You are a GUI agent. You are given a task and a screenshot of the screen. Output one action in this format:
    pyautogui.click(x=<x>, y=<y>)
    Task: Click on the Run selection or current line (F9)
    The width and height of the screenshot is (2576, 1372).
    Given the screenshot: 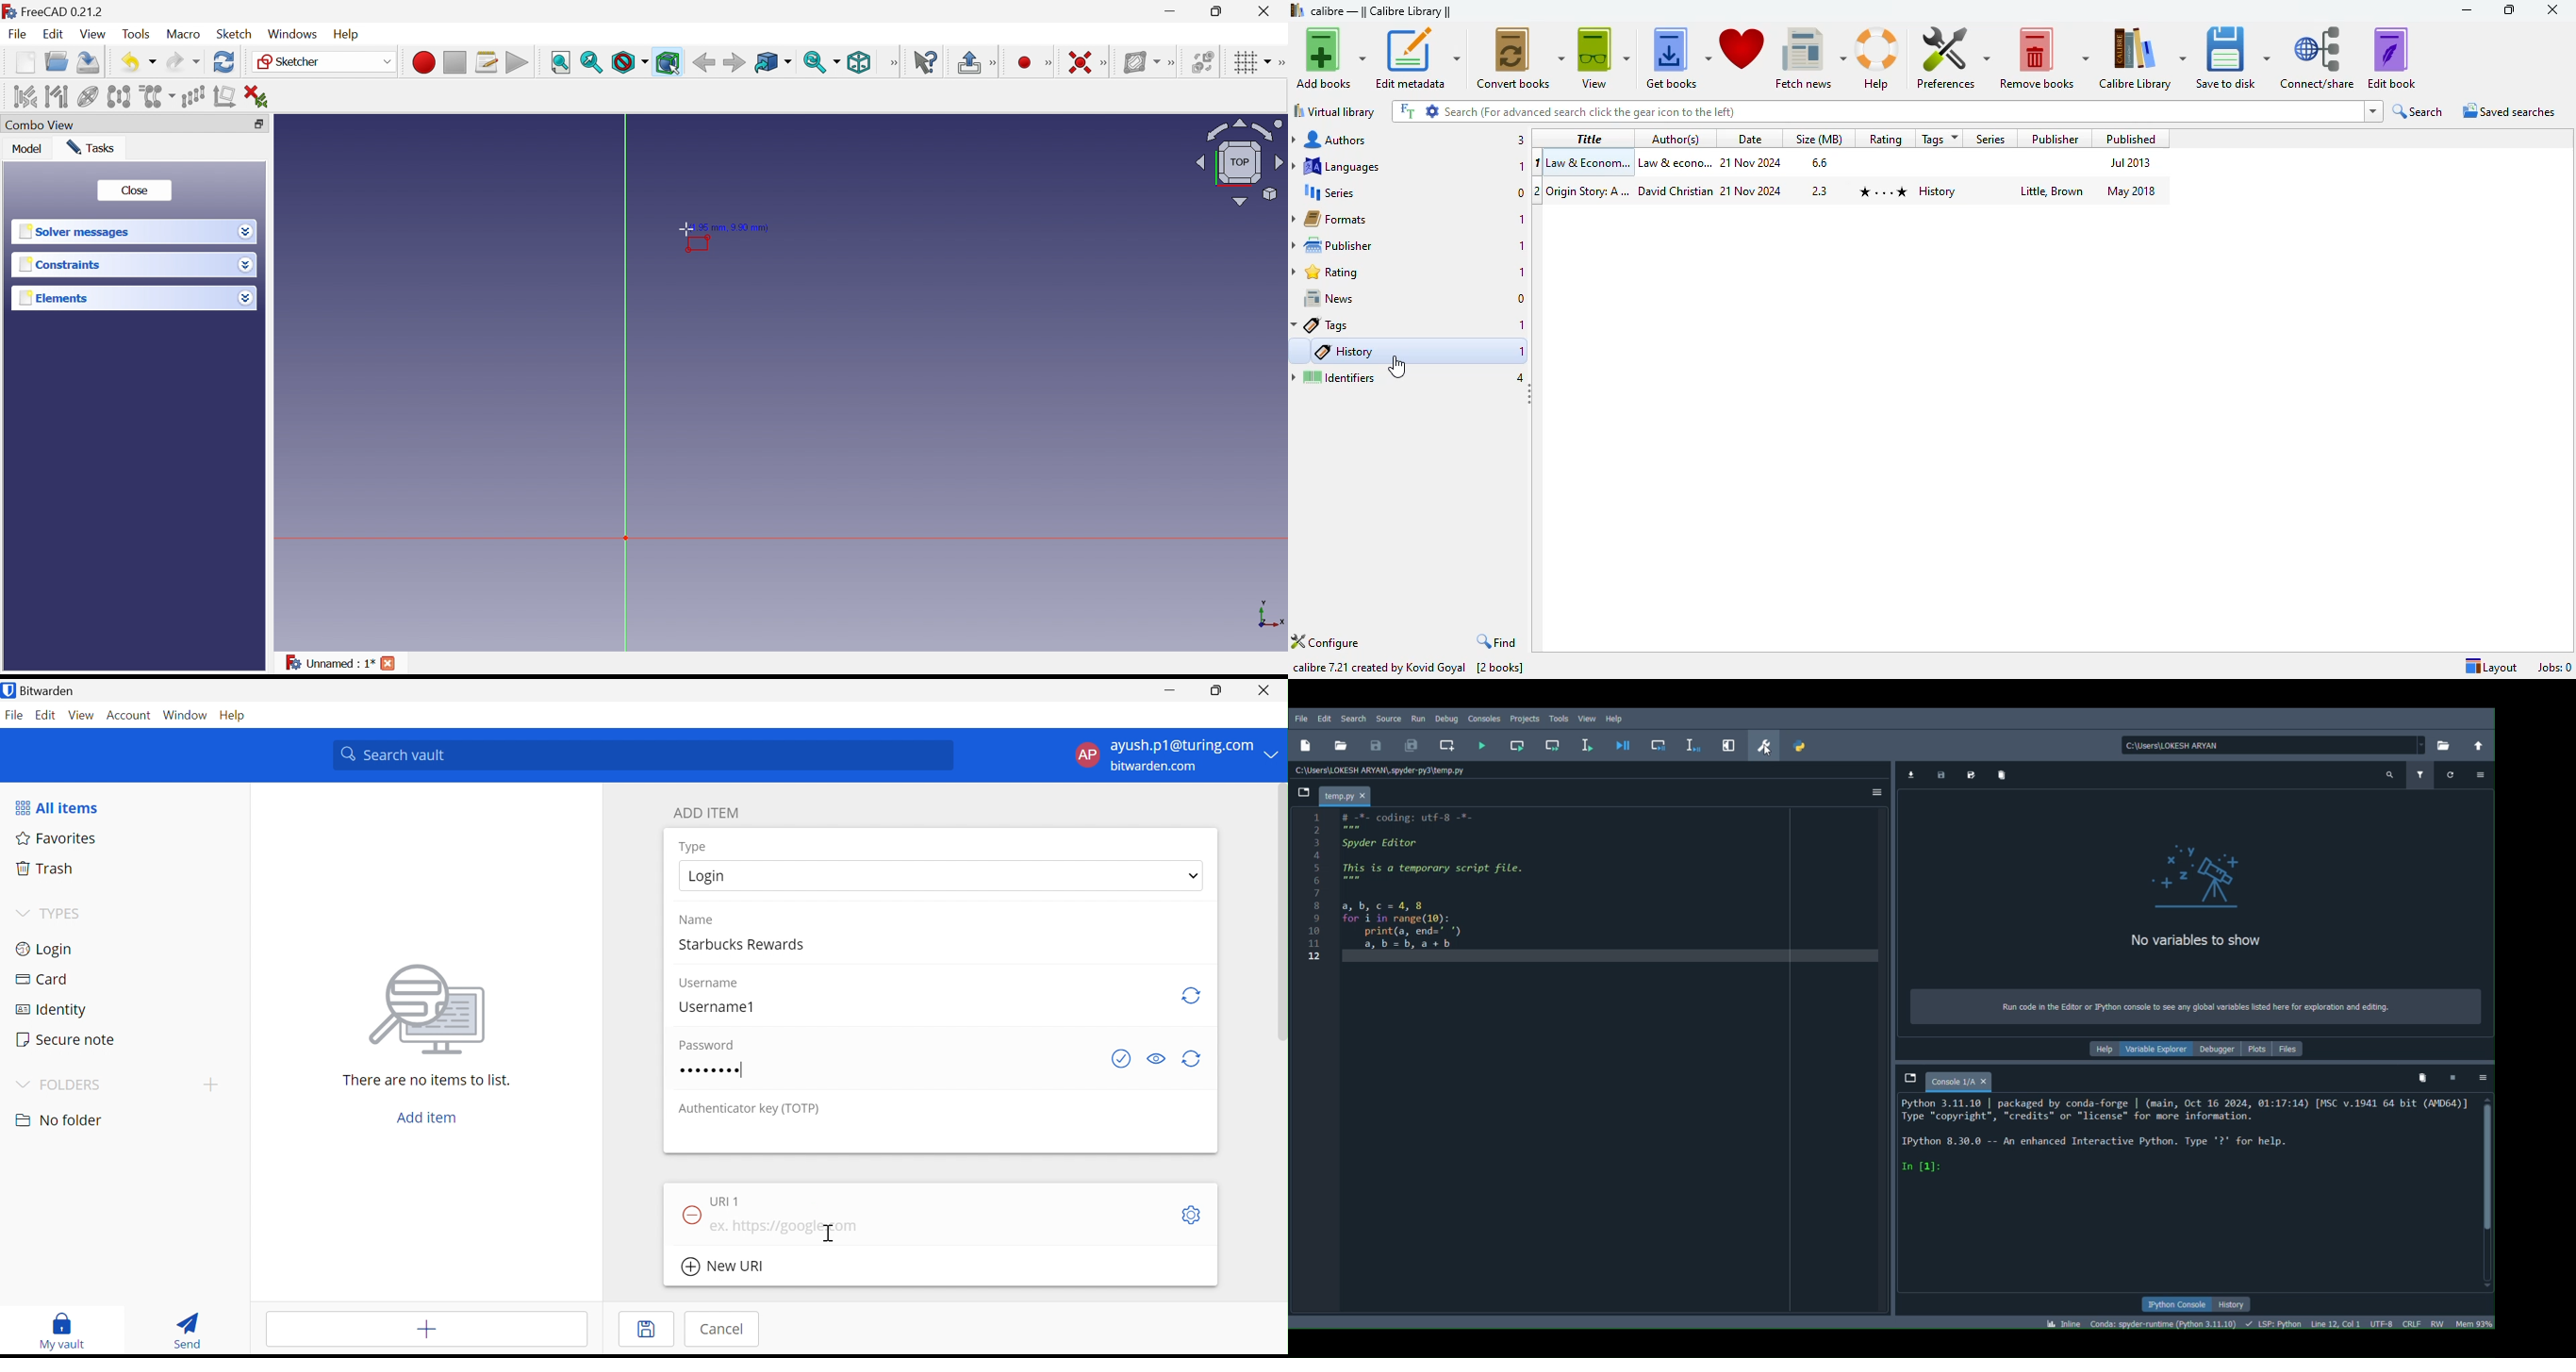 What is the action you would take?
    pyautogui.click(x=1585, y=744)
    